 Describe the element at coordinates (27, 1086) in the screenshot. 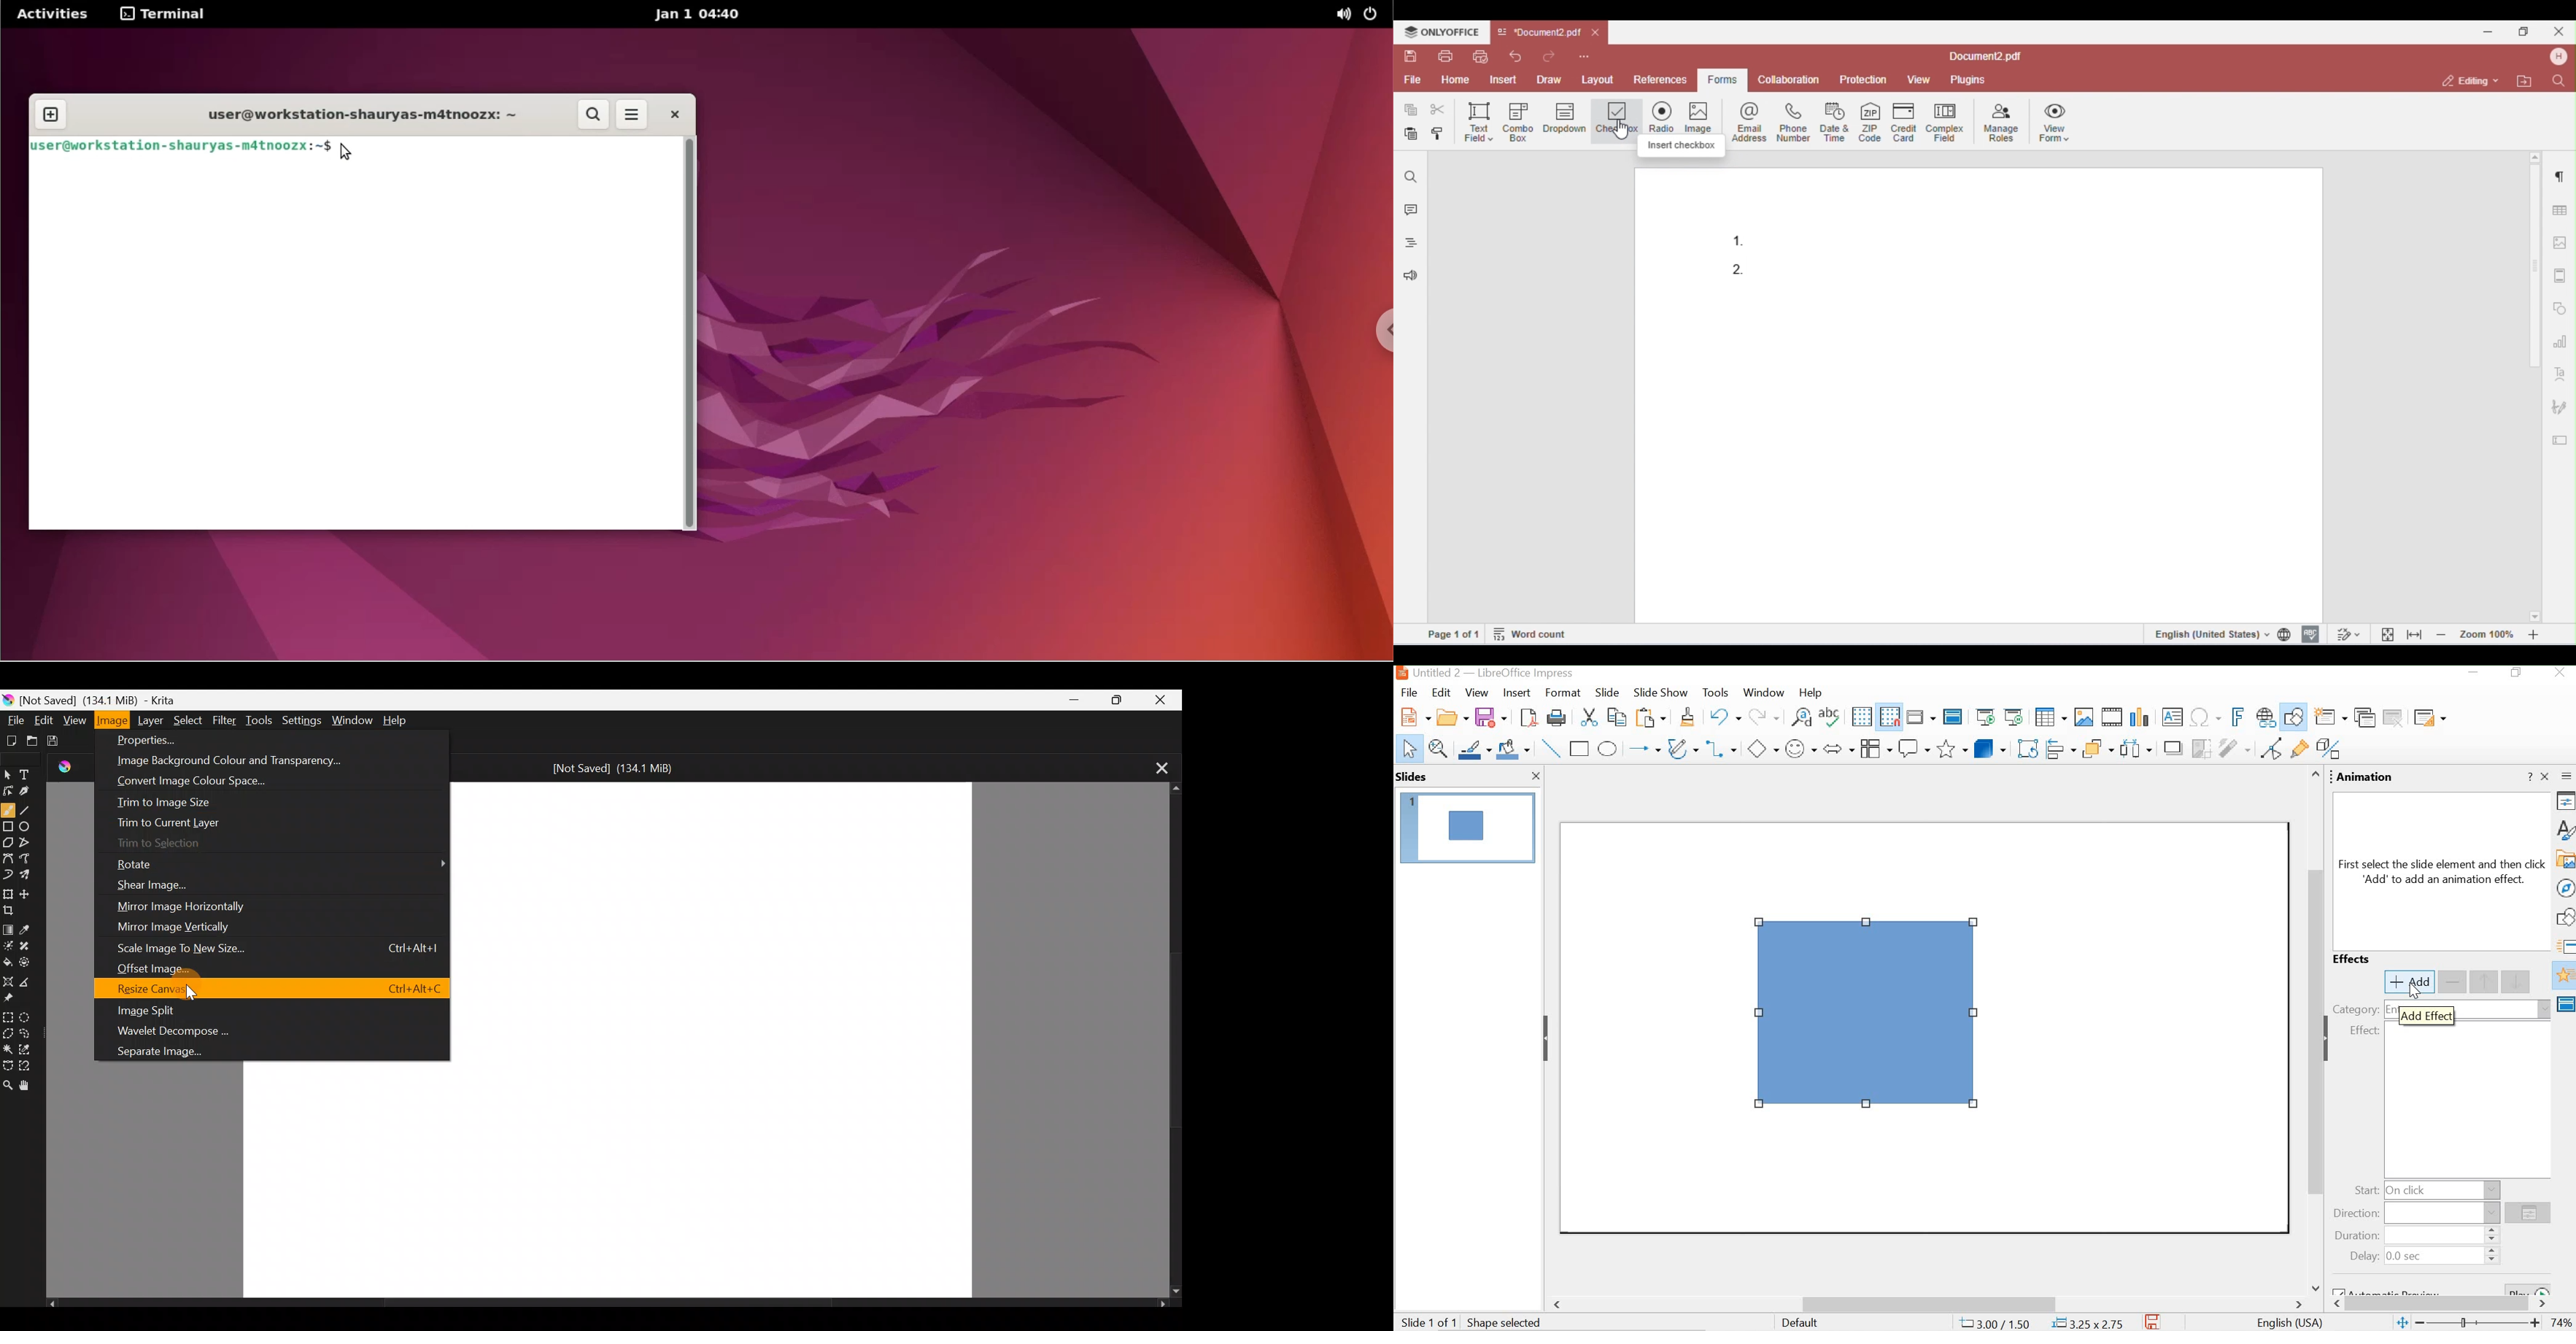

I see `Pan tool` at that location.